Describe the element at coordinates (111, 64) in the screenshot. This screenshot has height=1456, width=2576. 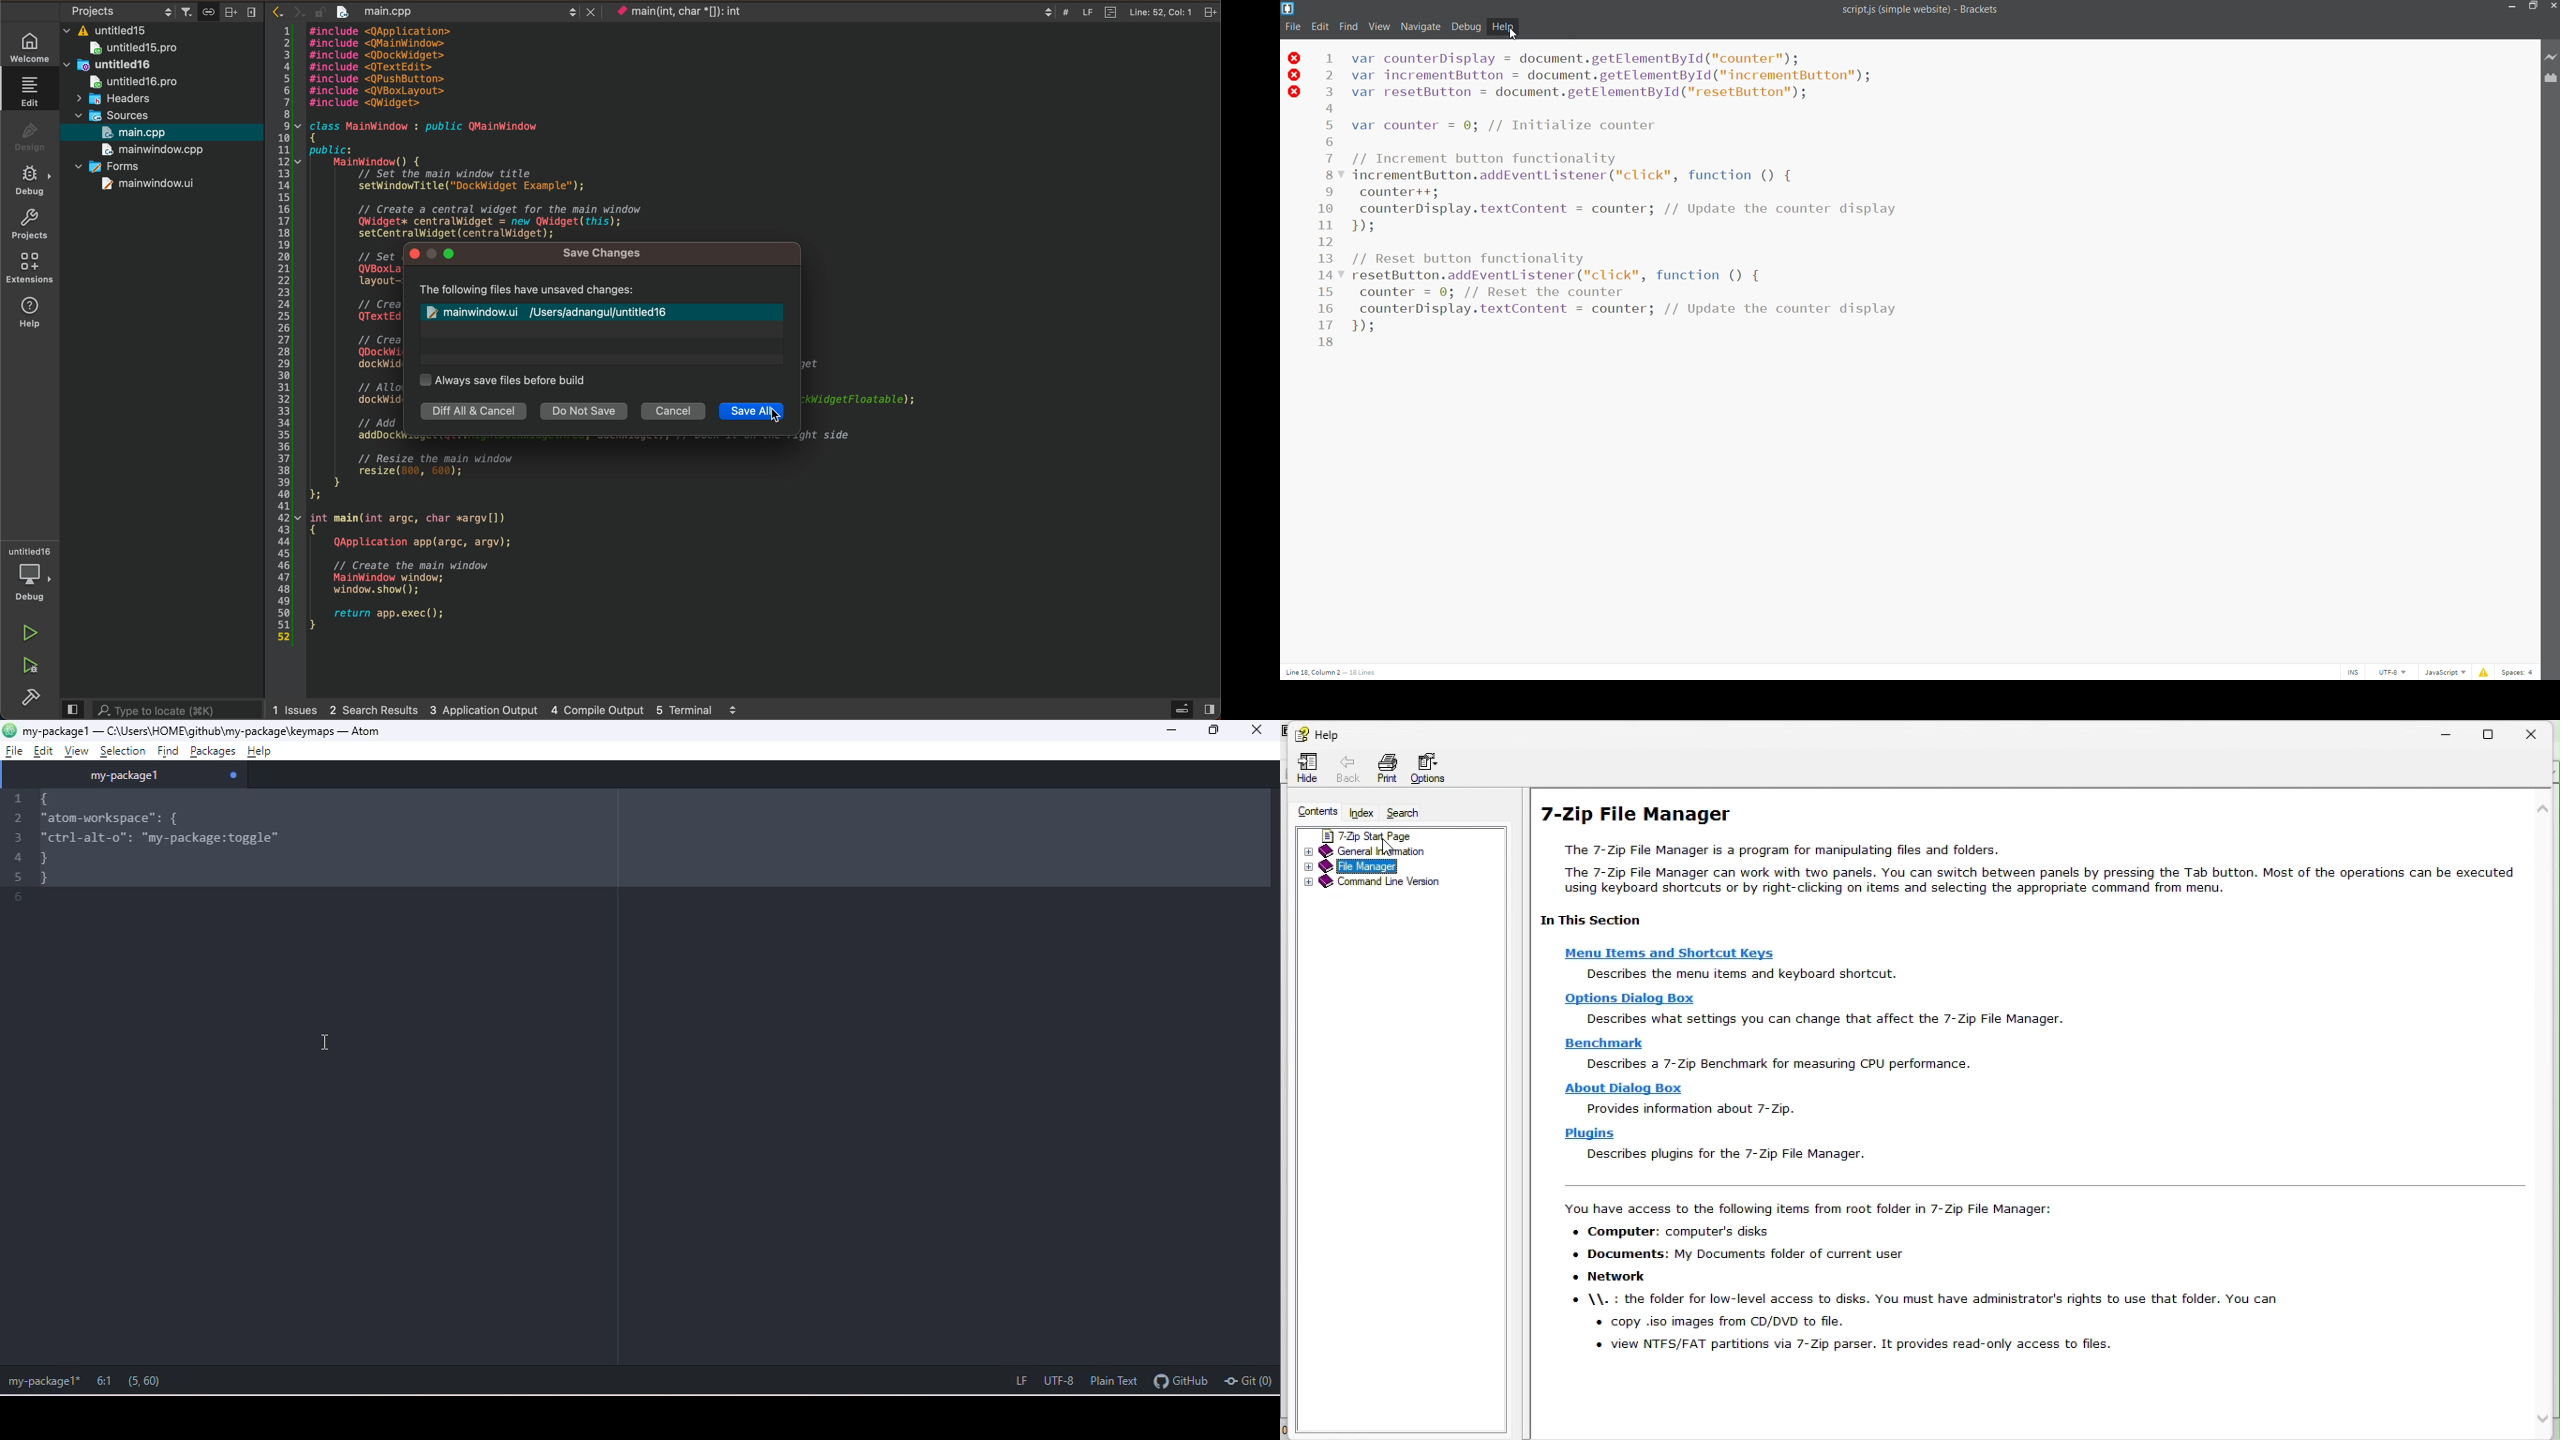
I see `untitled16` at that location.